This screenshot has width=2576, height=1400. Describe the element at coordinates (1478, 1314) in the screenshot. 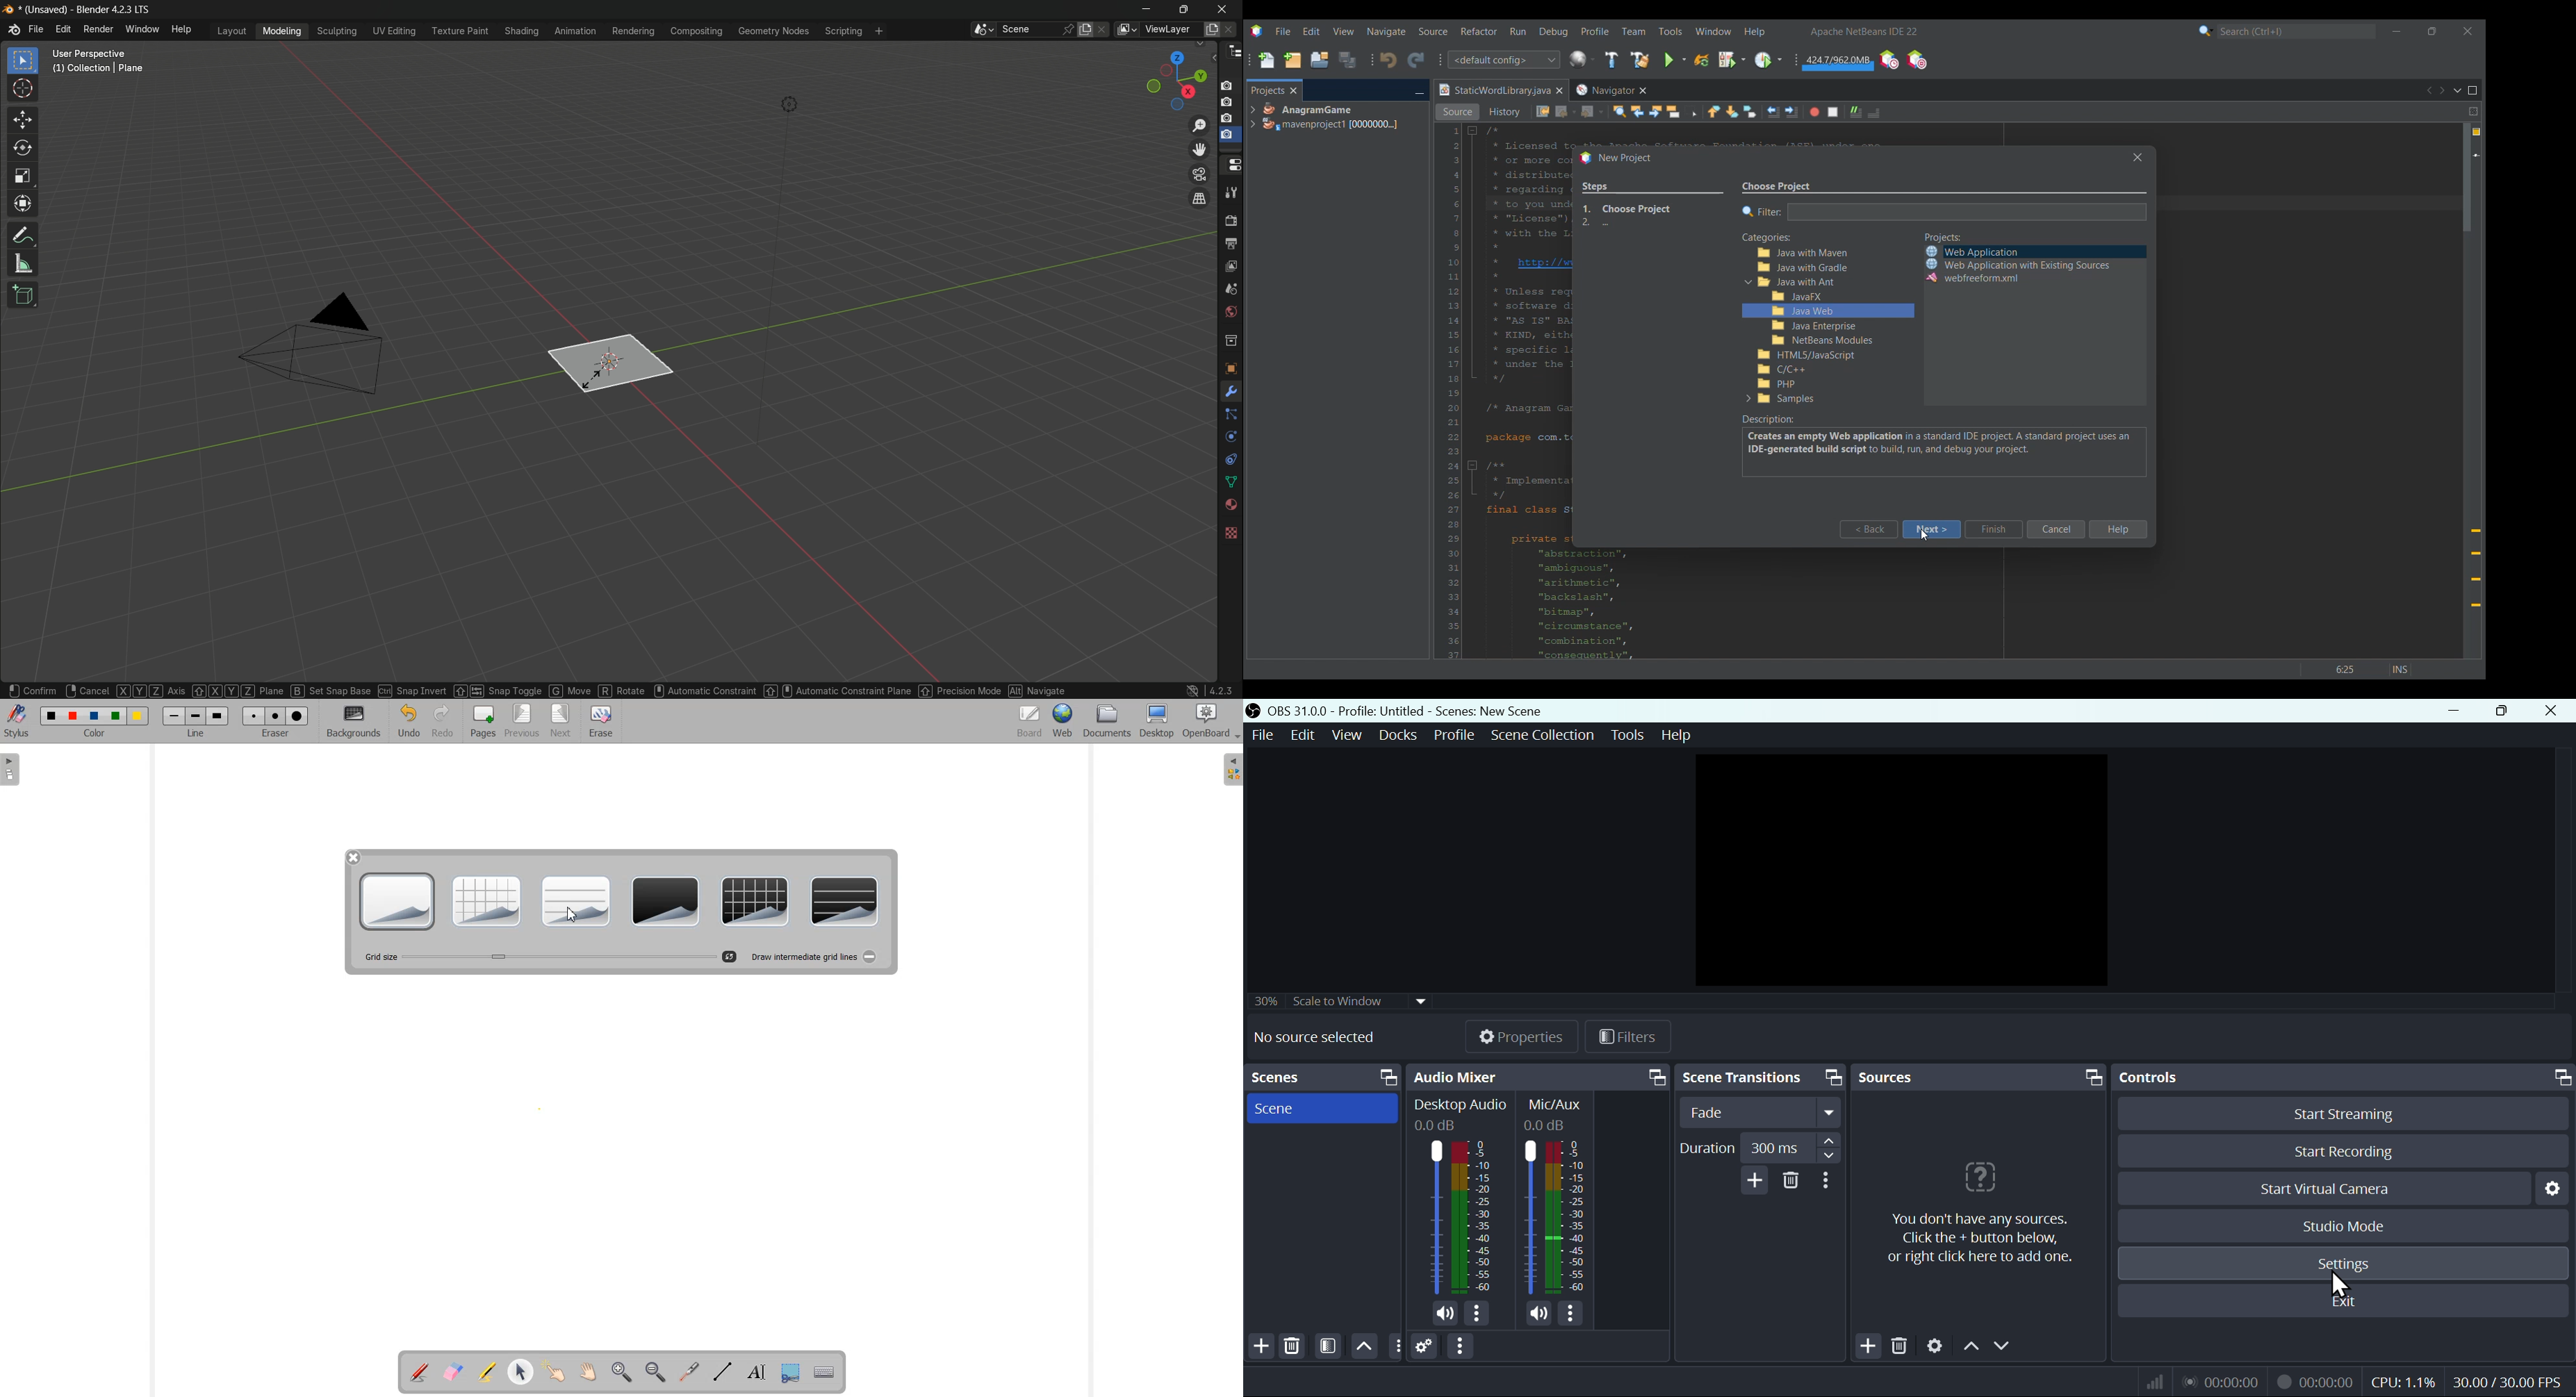

I see `more options` at that location.